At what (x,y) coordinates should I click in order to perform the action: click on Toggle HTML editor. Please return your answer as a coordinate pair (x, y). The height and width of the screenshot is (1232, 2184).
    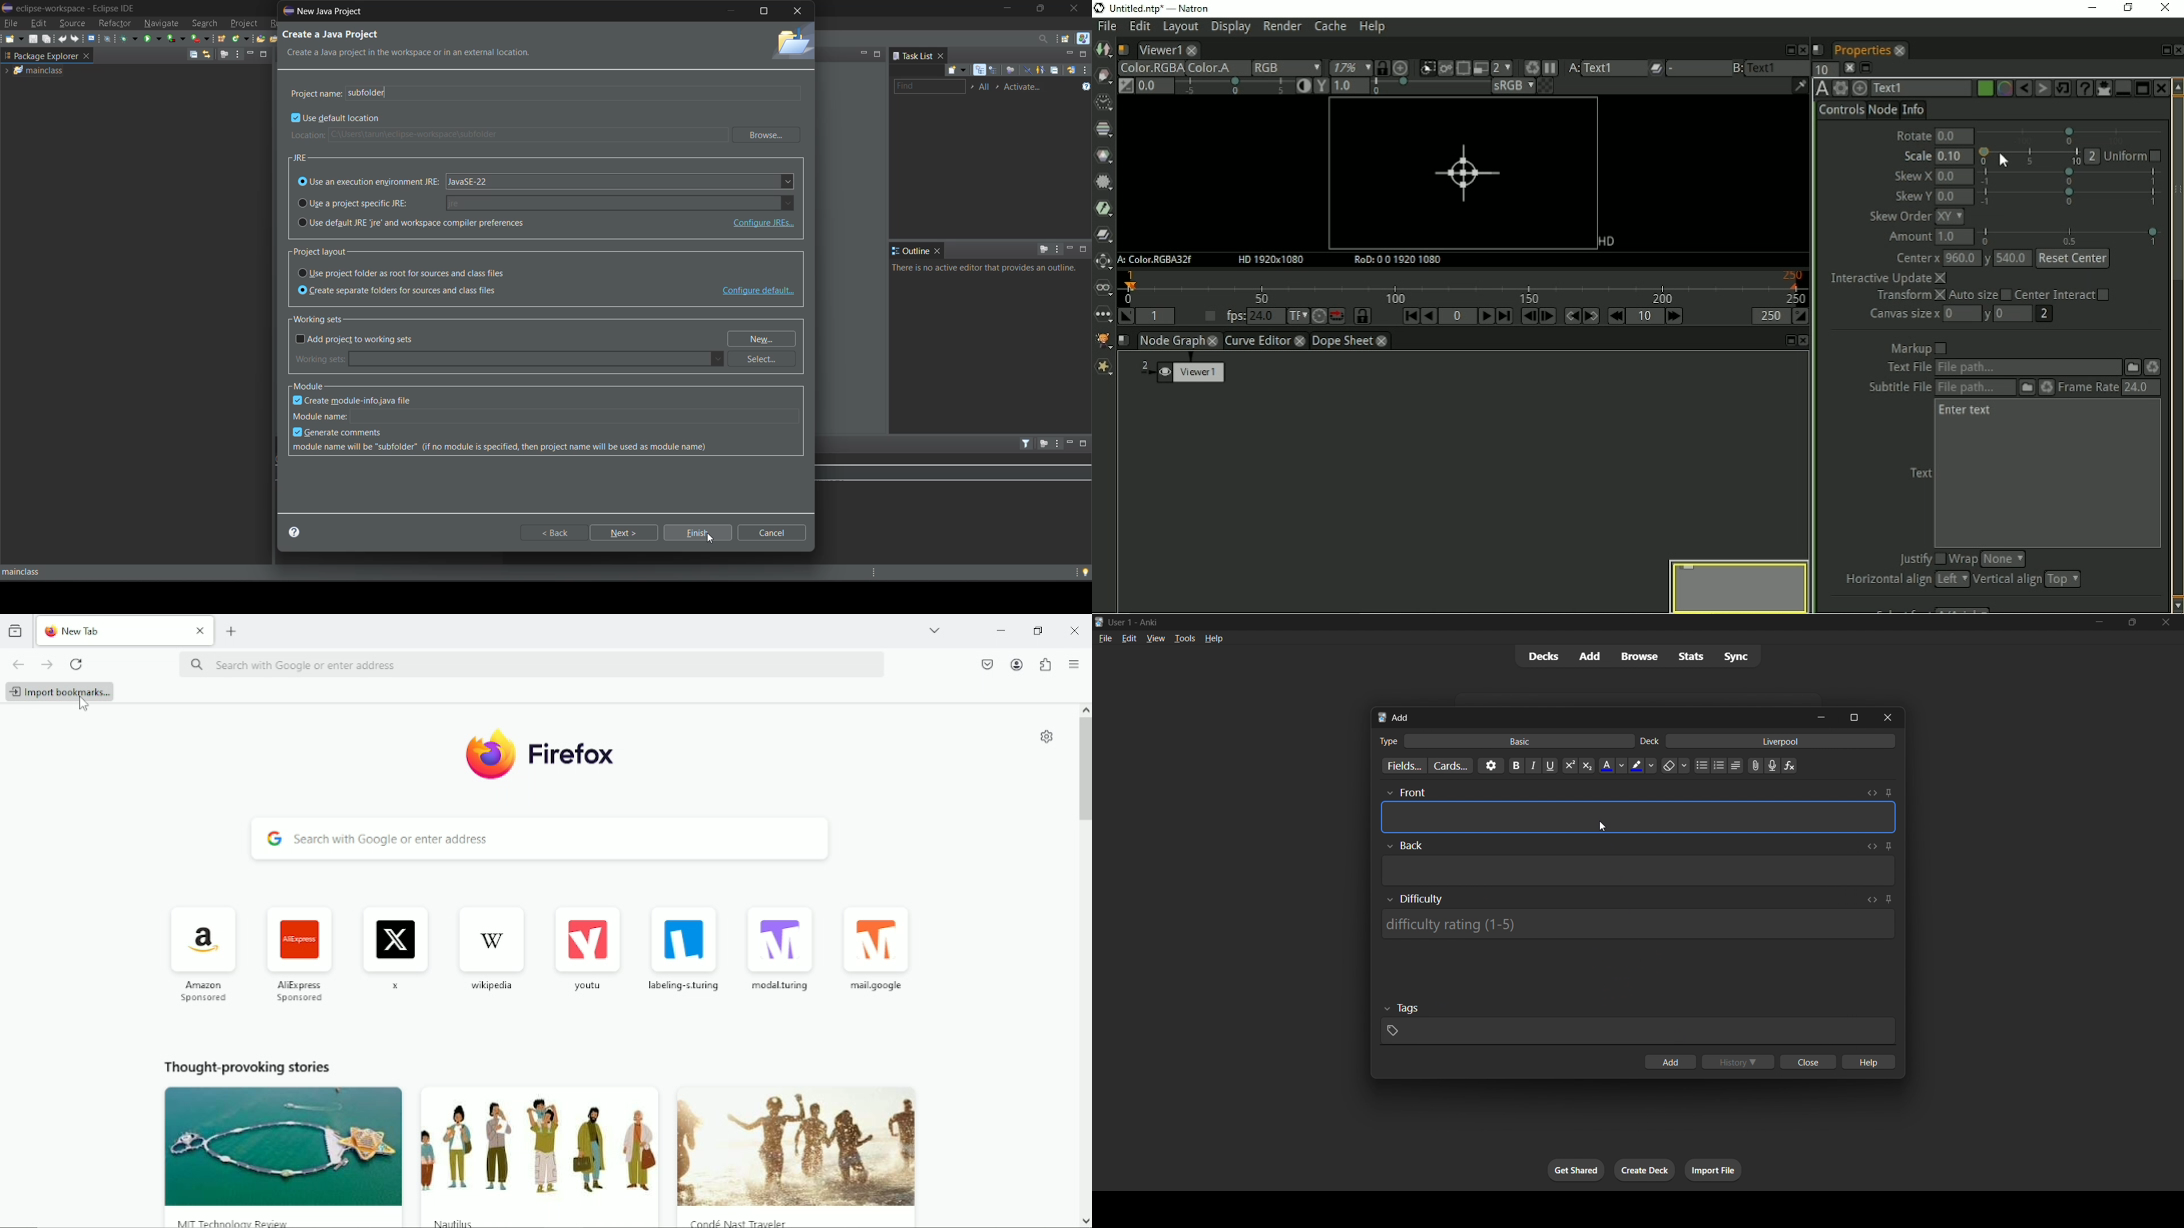
    Looking at the image, I should click on (1869, 847).